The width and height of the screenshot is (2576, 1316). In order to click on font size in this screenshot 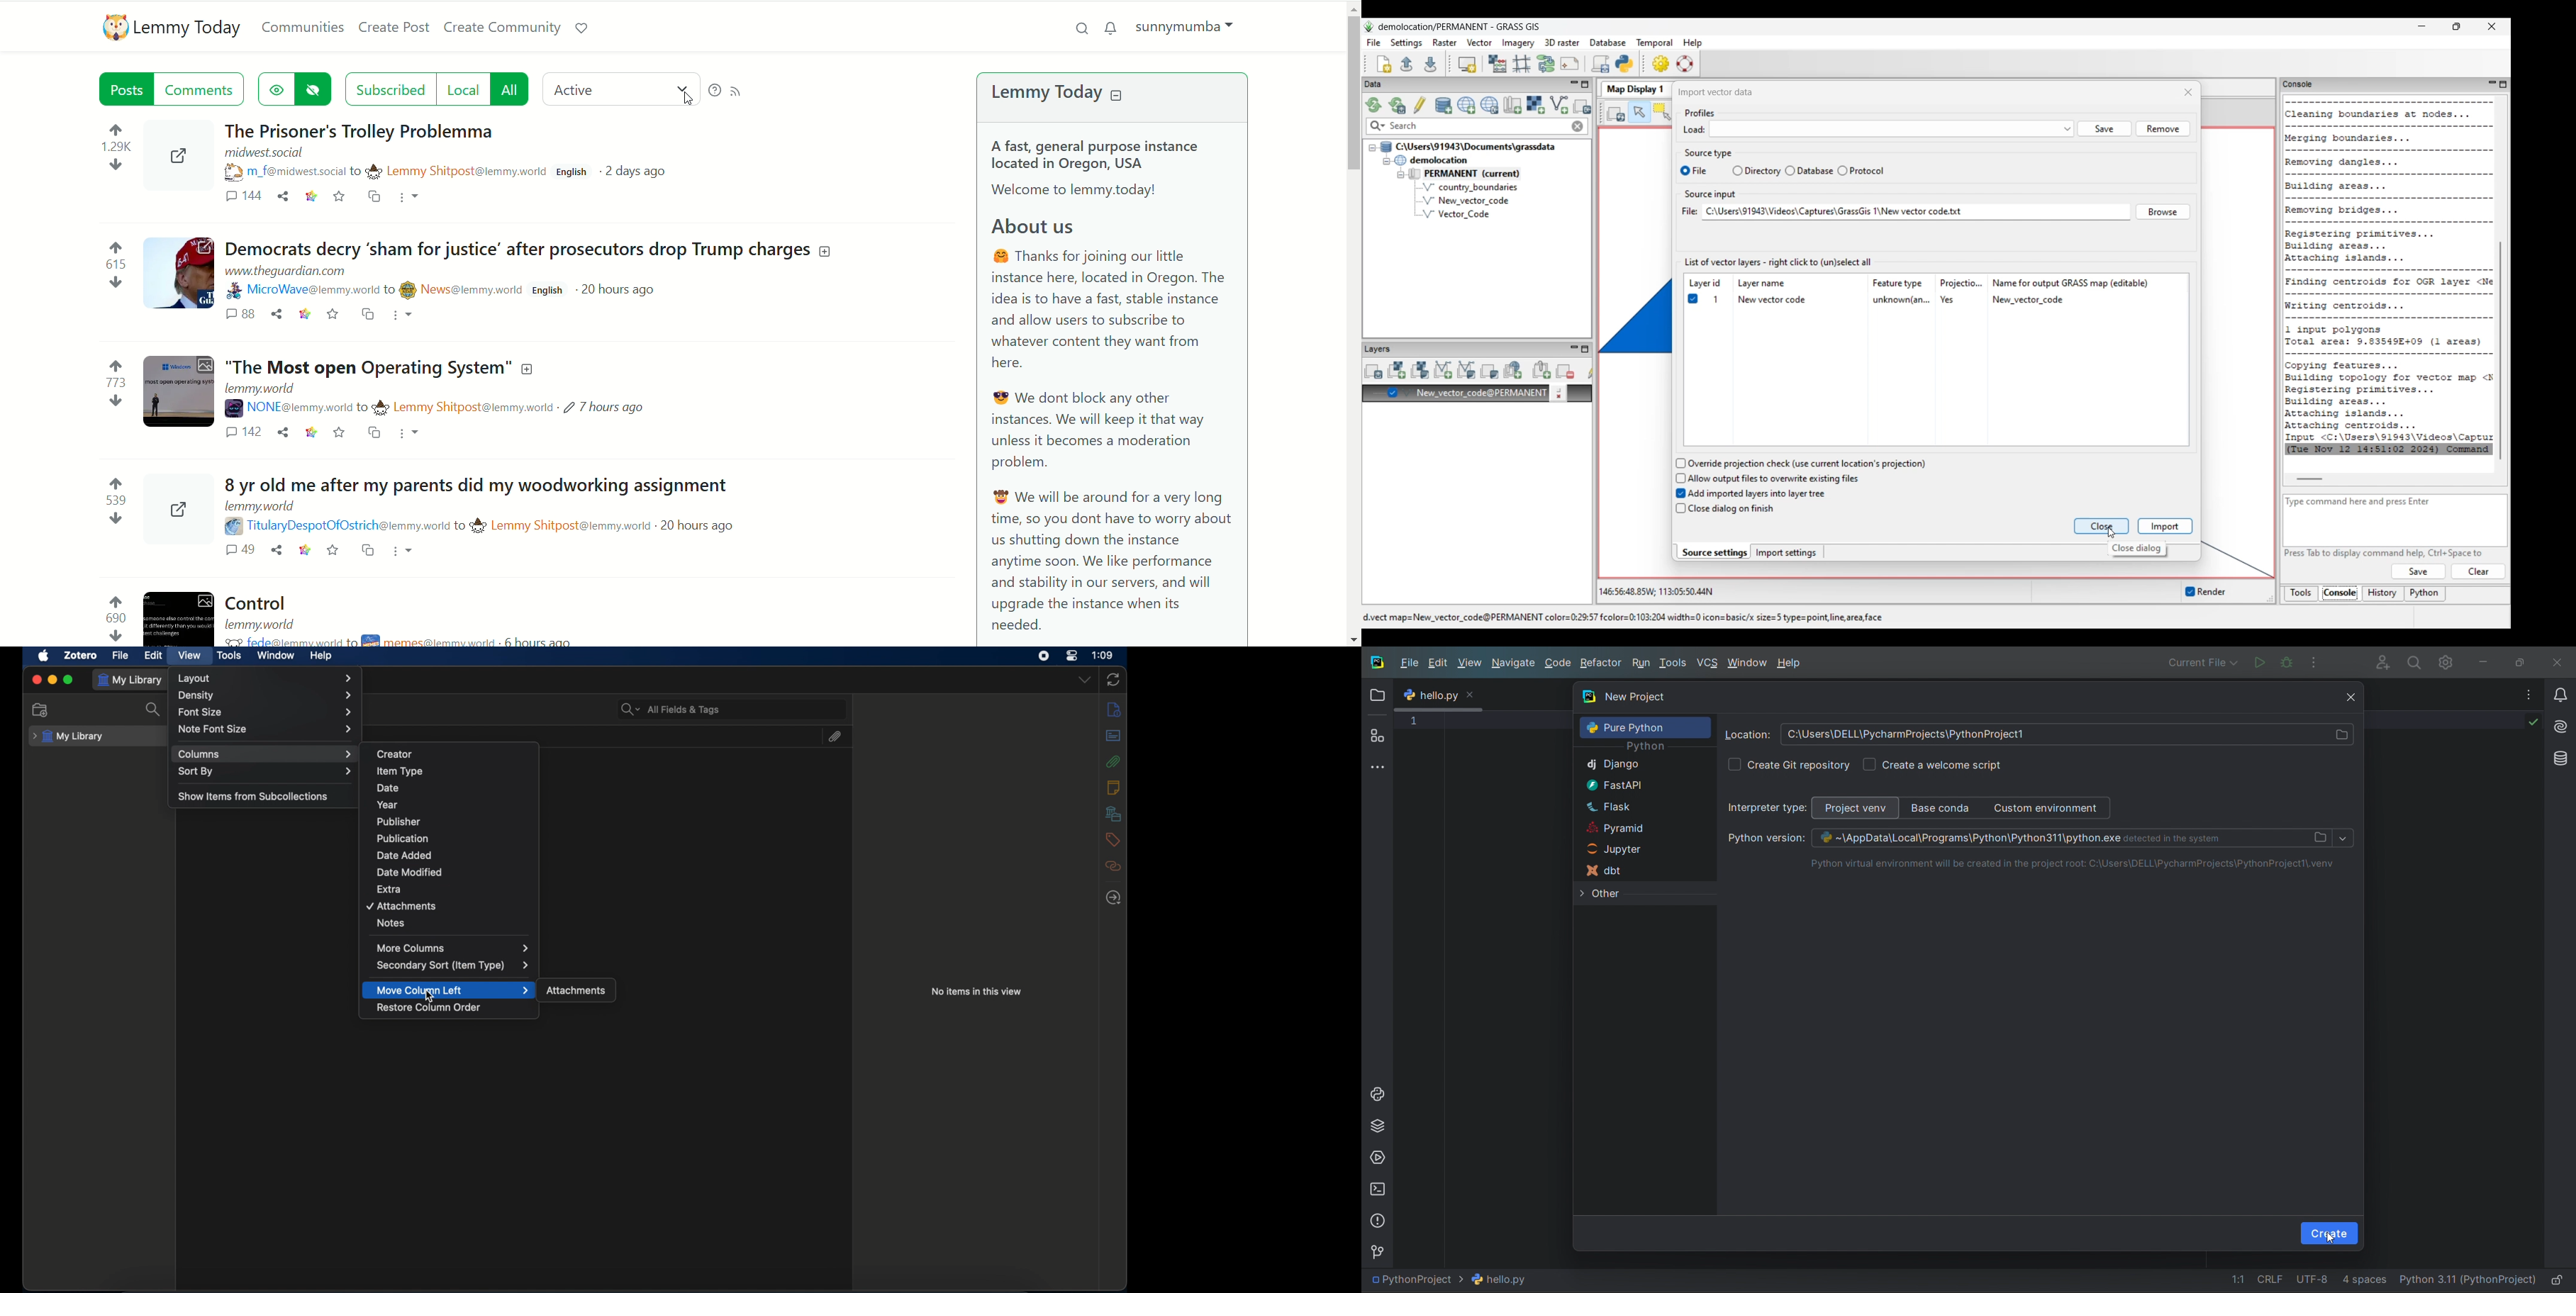, I will do `click(266, 713)`.